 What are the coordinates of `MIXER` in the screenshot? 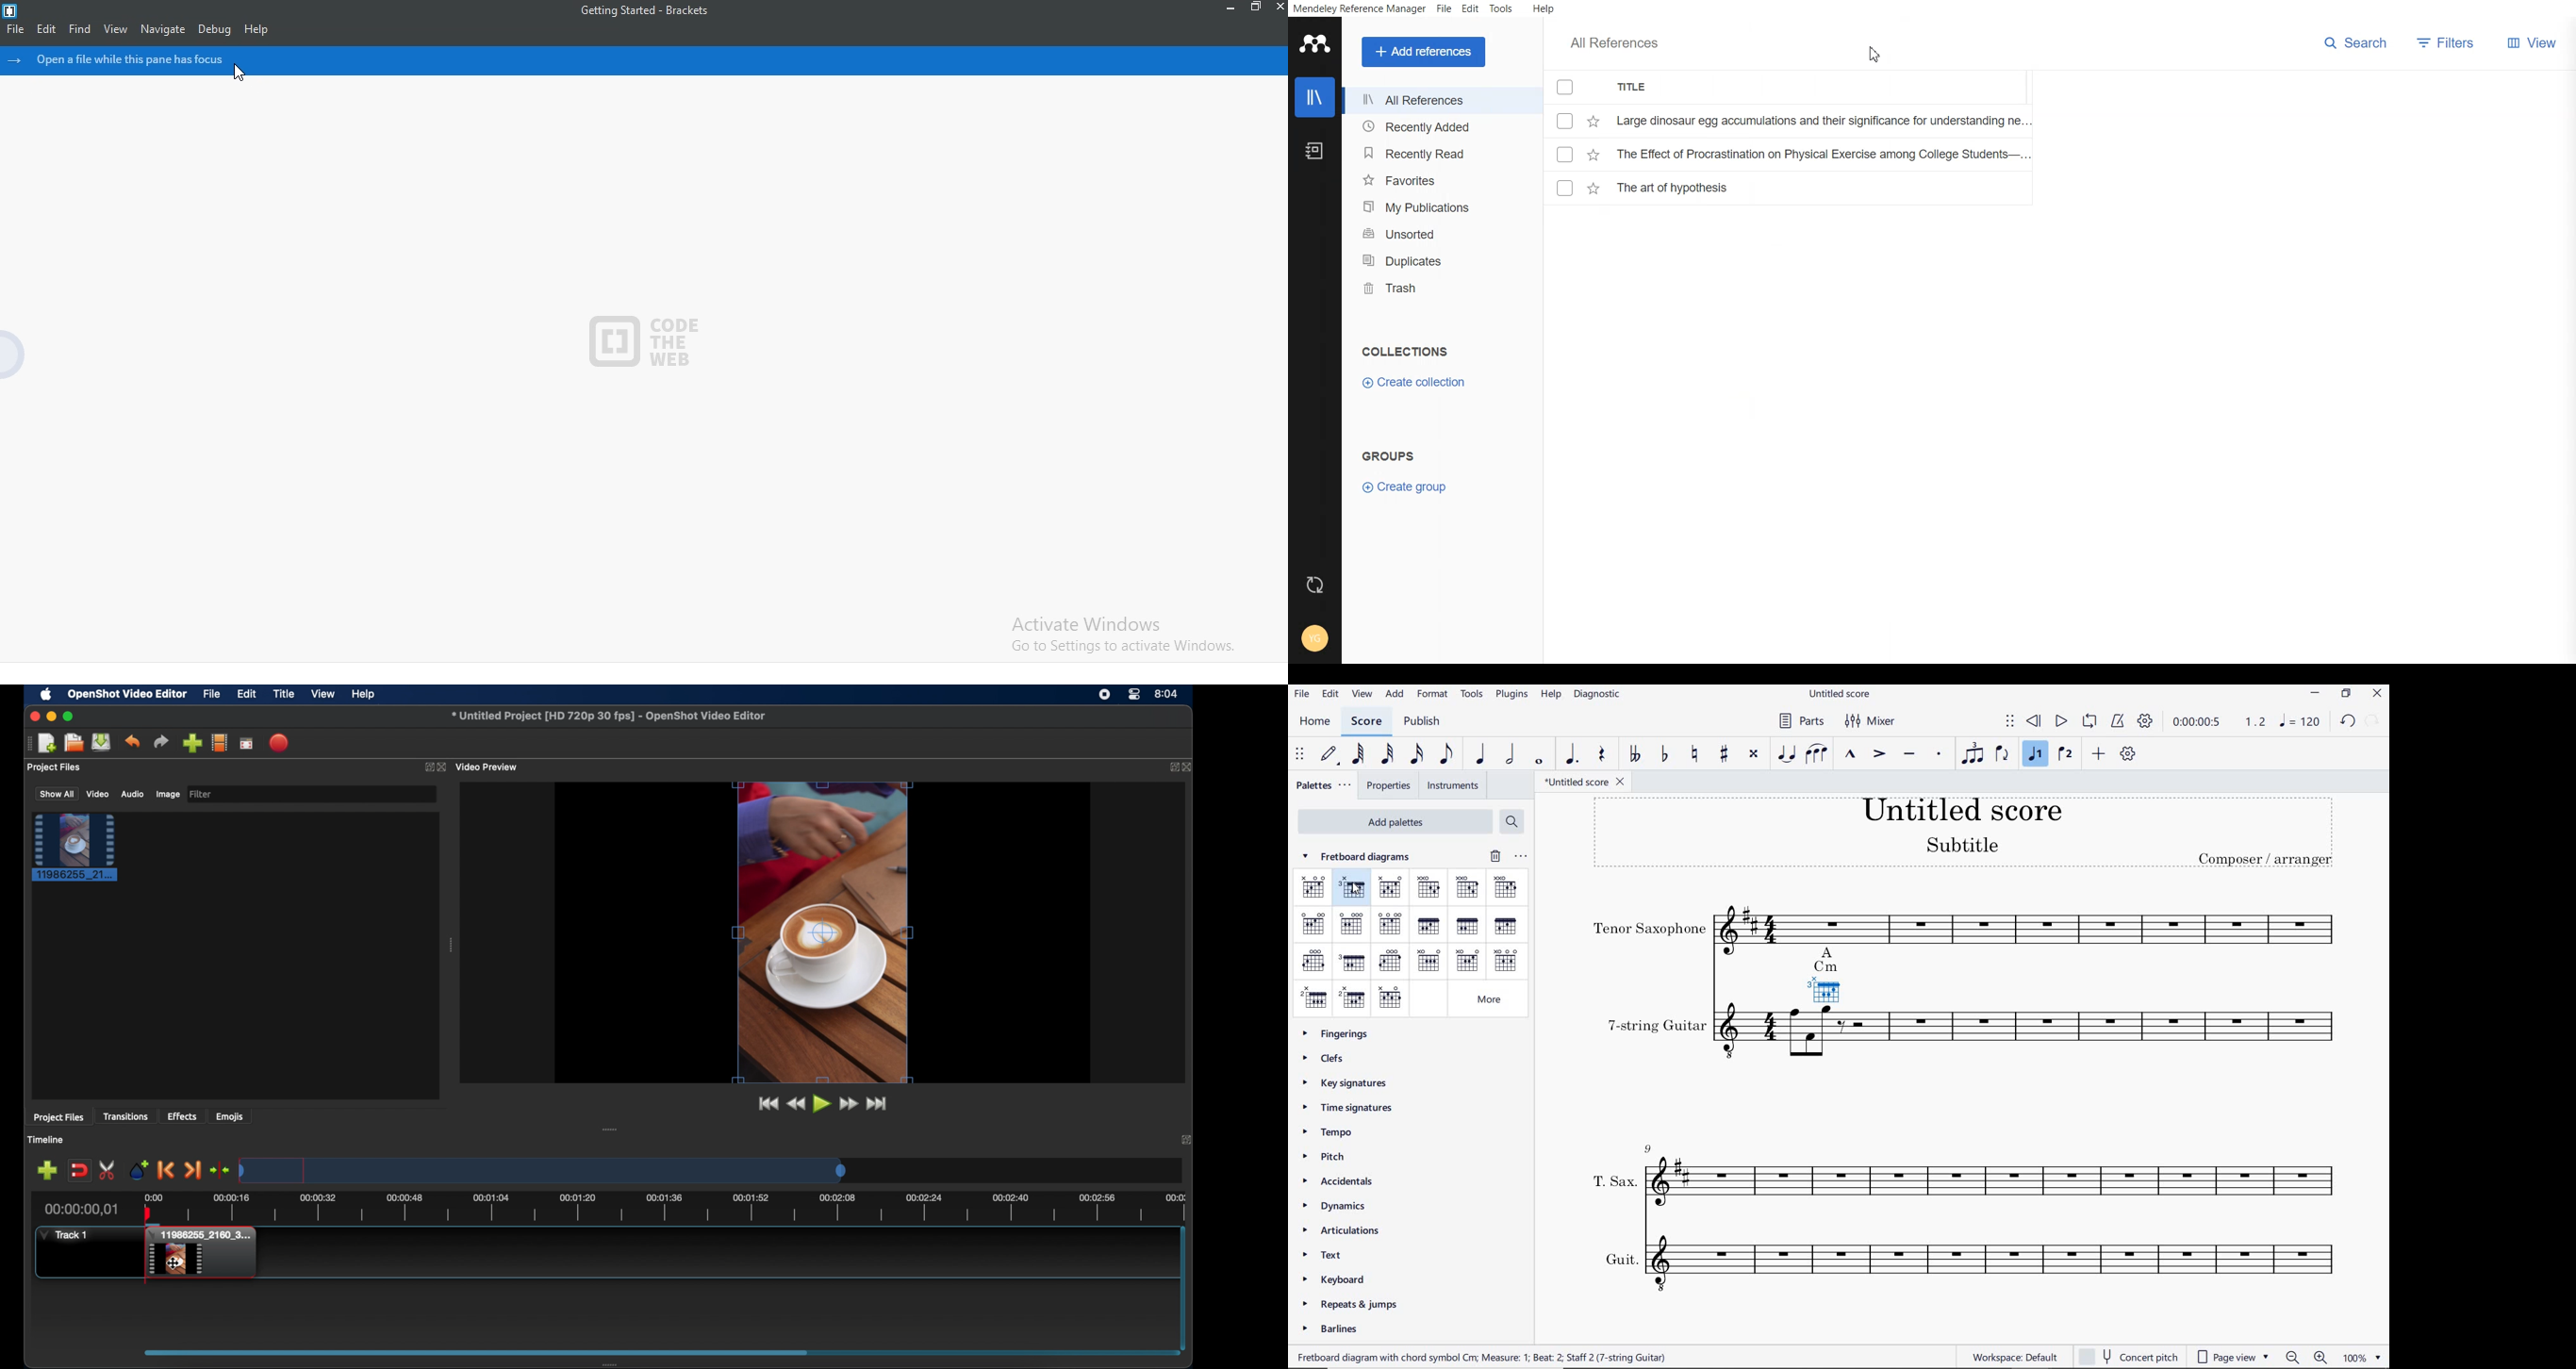 It's located at (1872, 721).